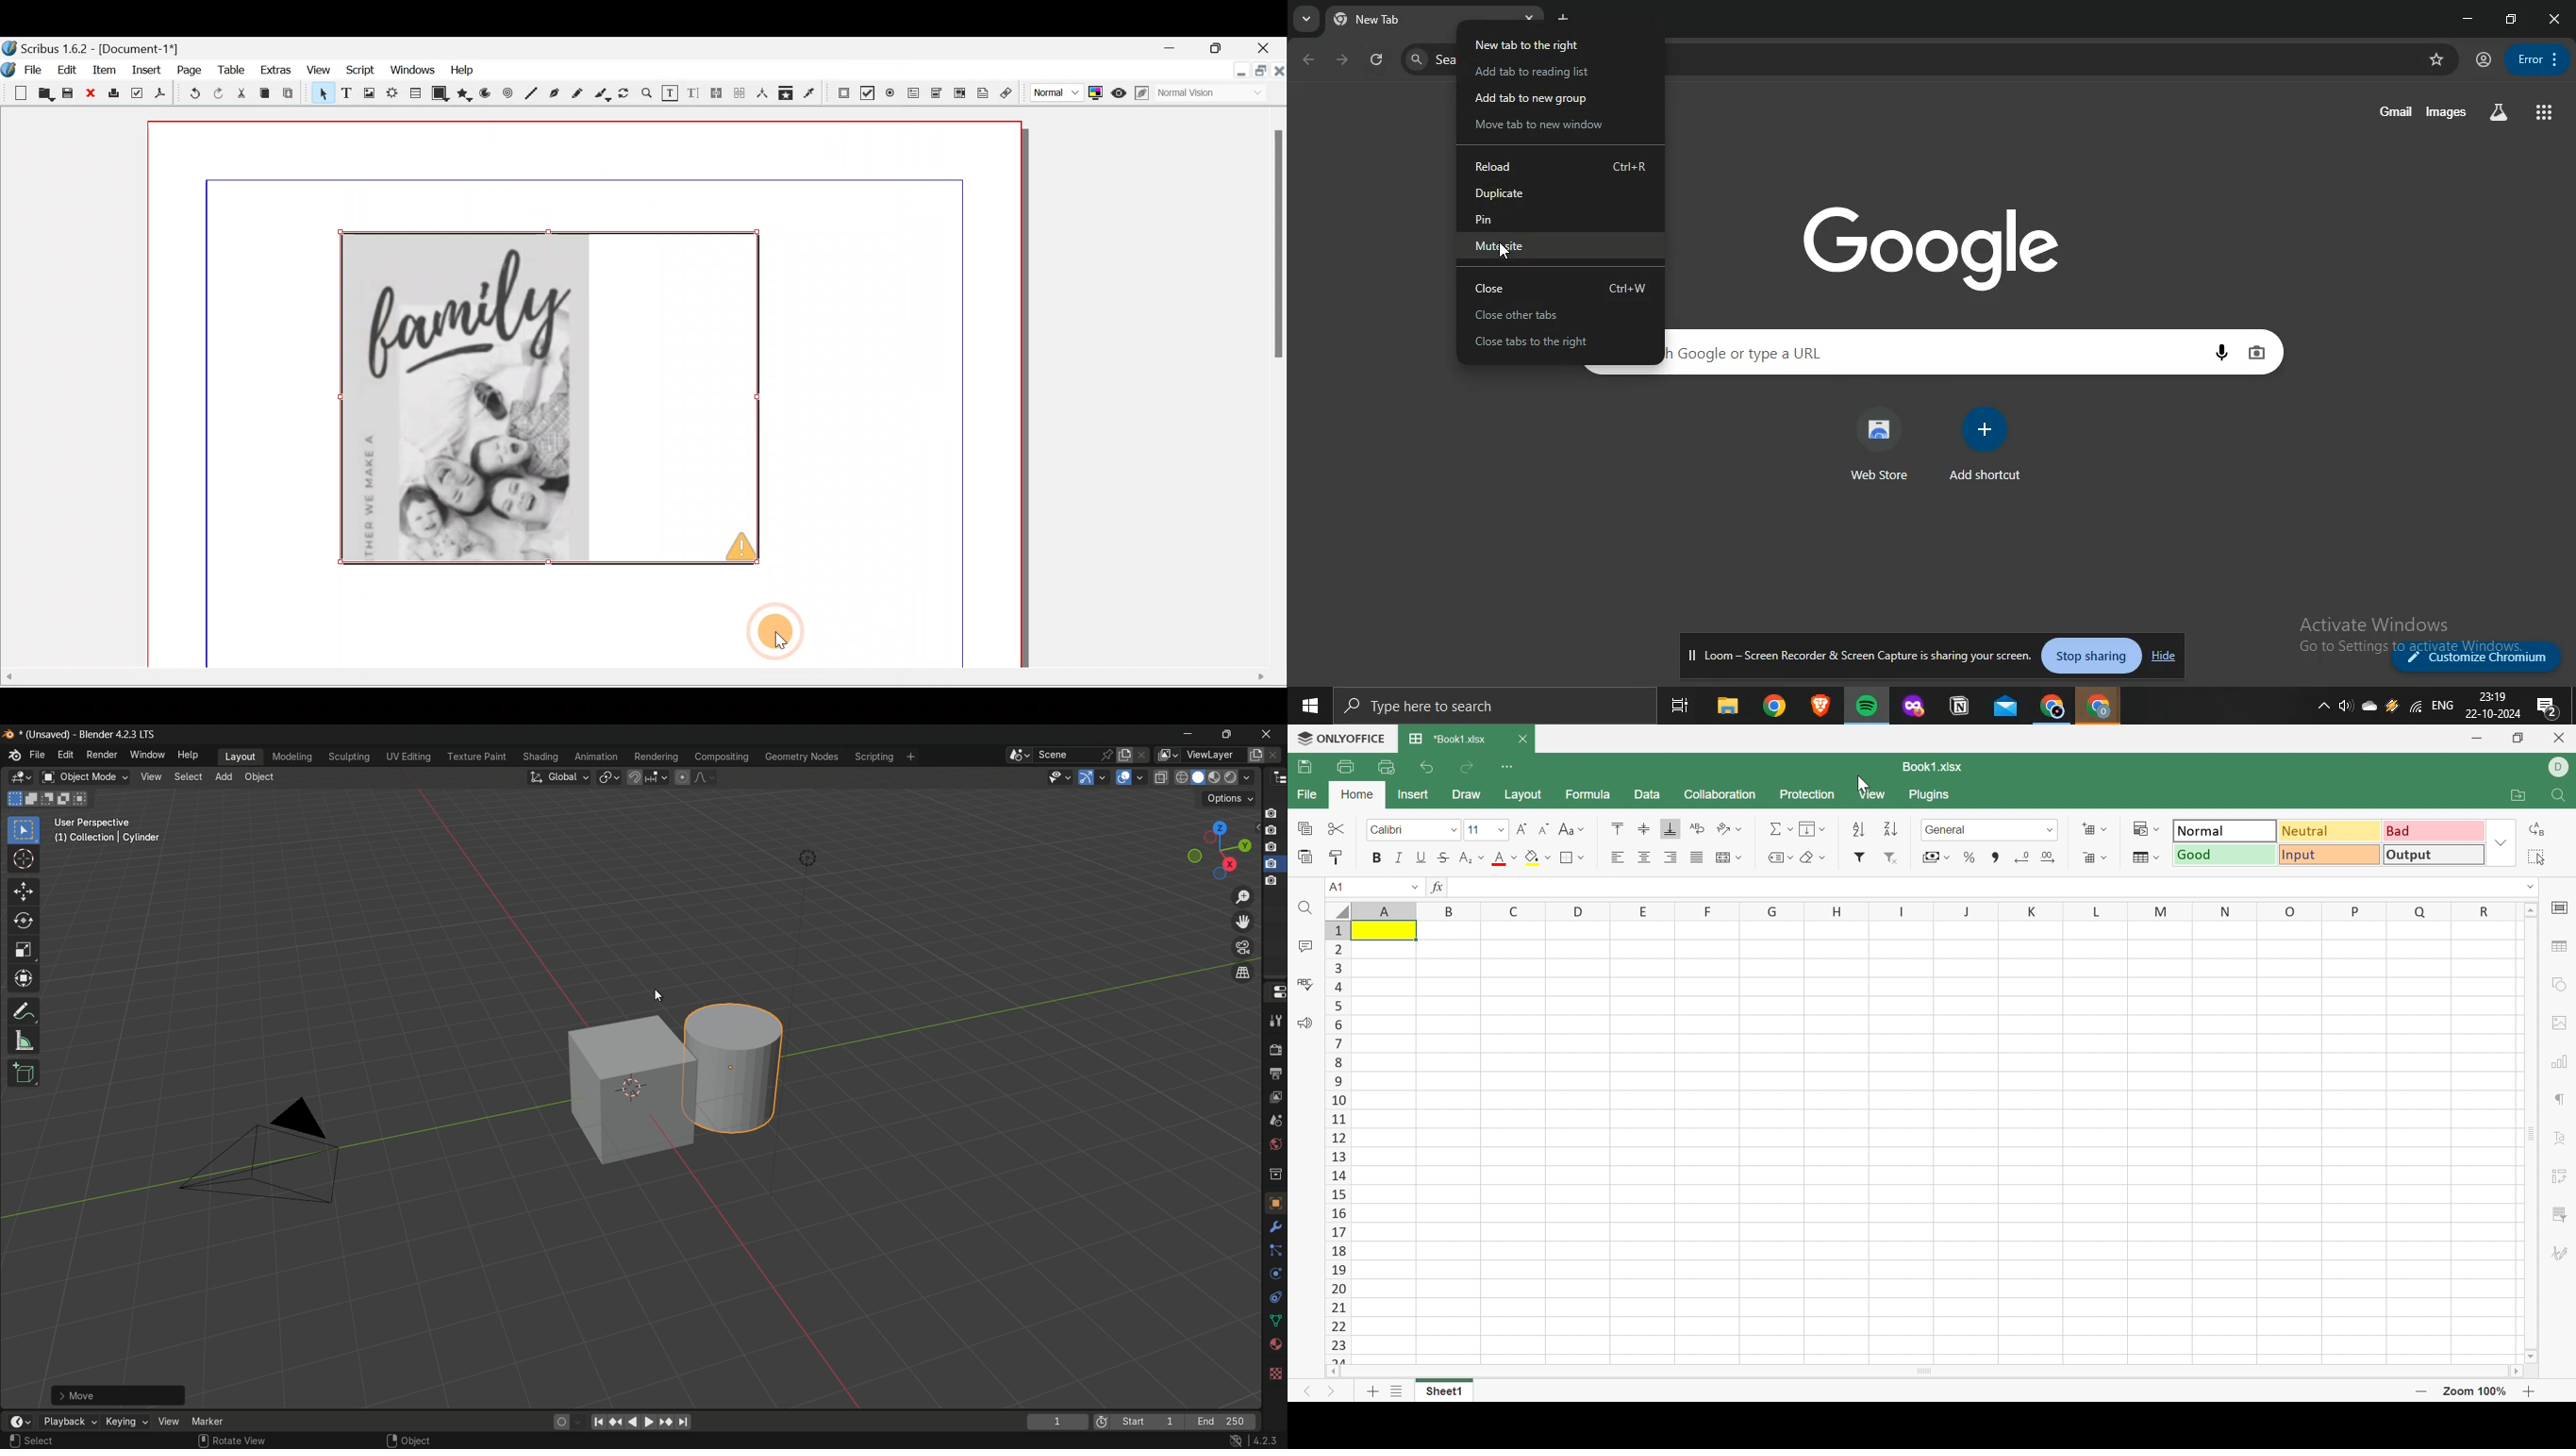  Describe the element at coordinates (1813, 857) in the screenshot. I see `Clear` at that location.